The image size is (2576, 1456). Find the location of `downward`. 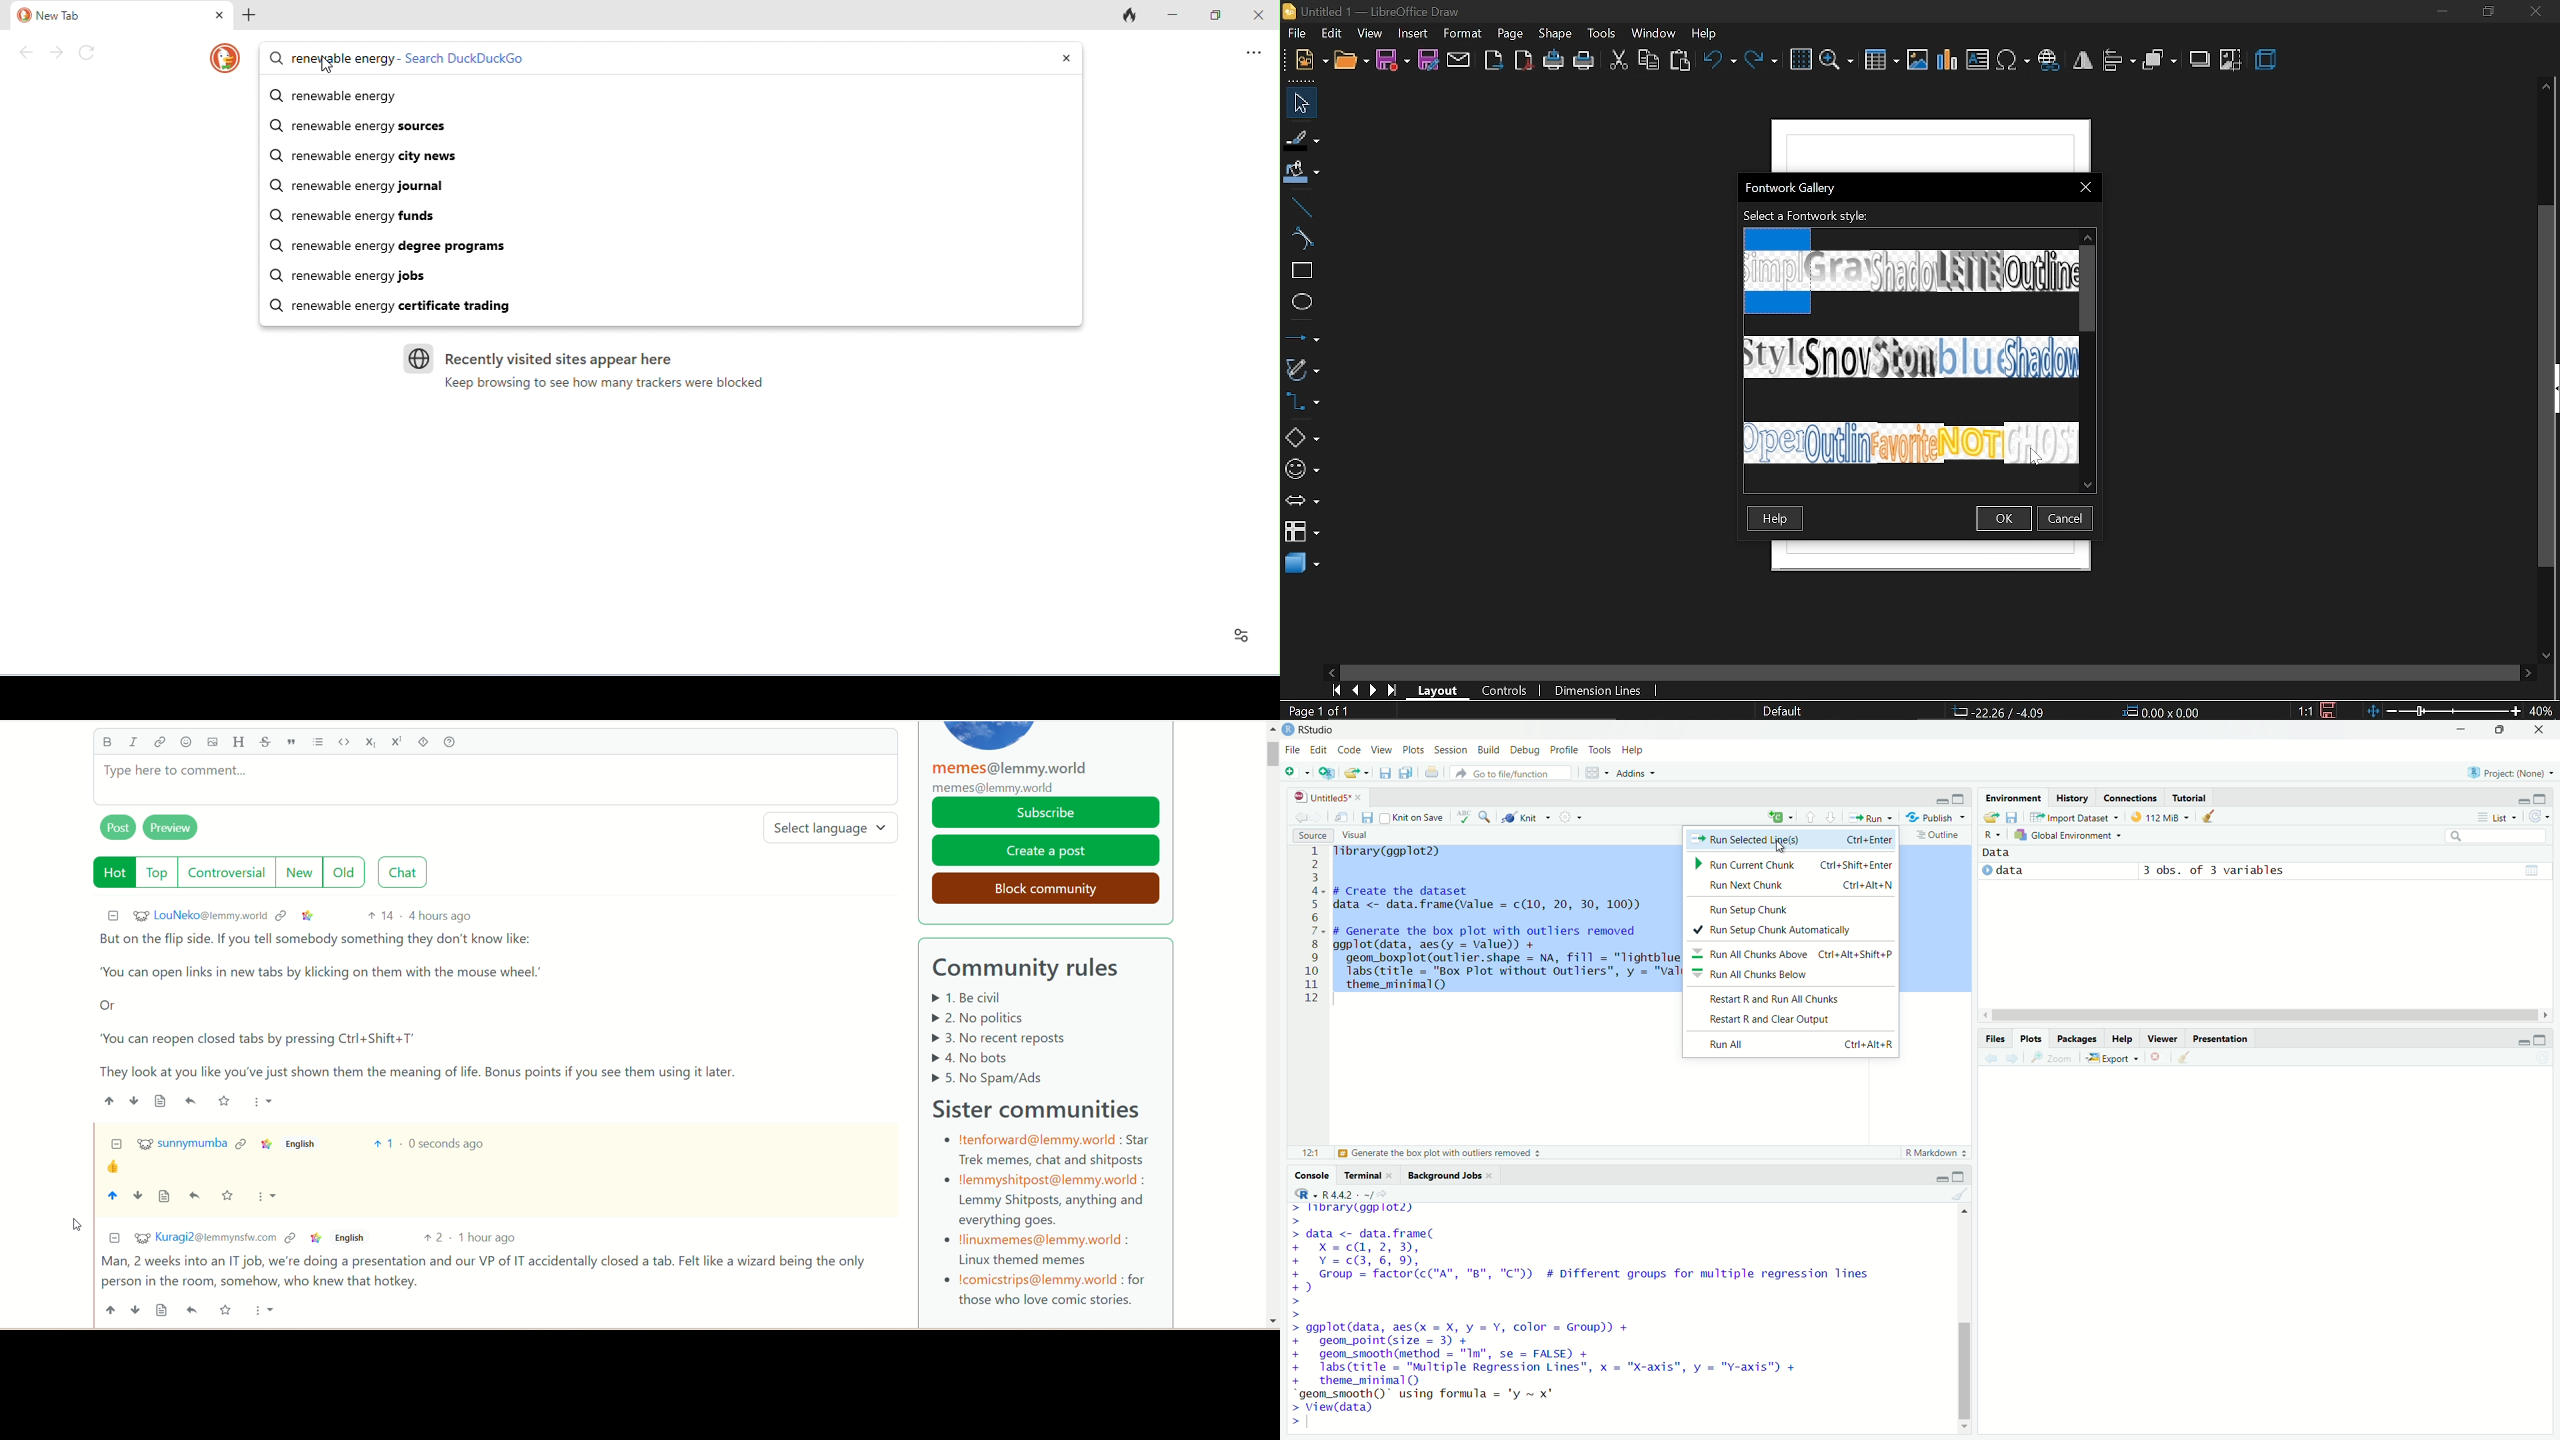

downward is located at coordinates (1835, 818).